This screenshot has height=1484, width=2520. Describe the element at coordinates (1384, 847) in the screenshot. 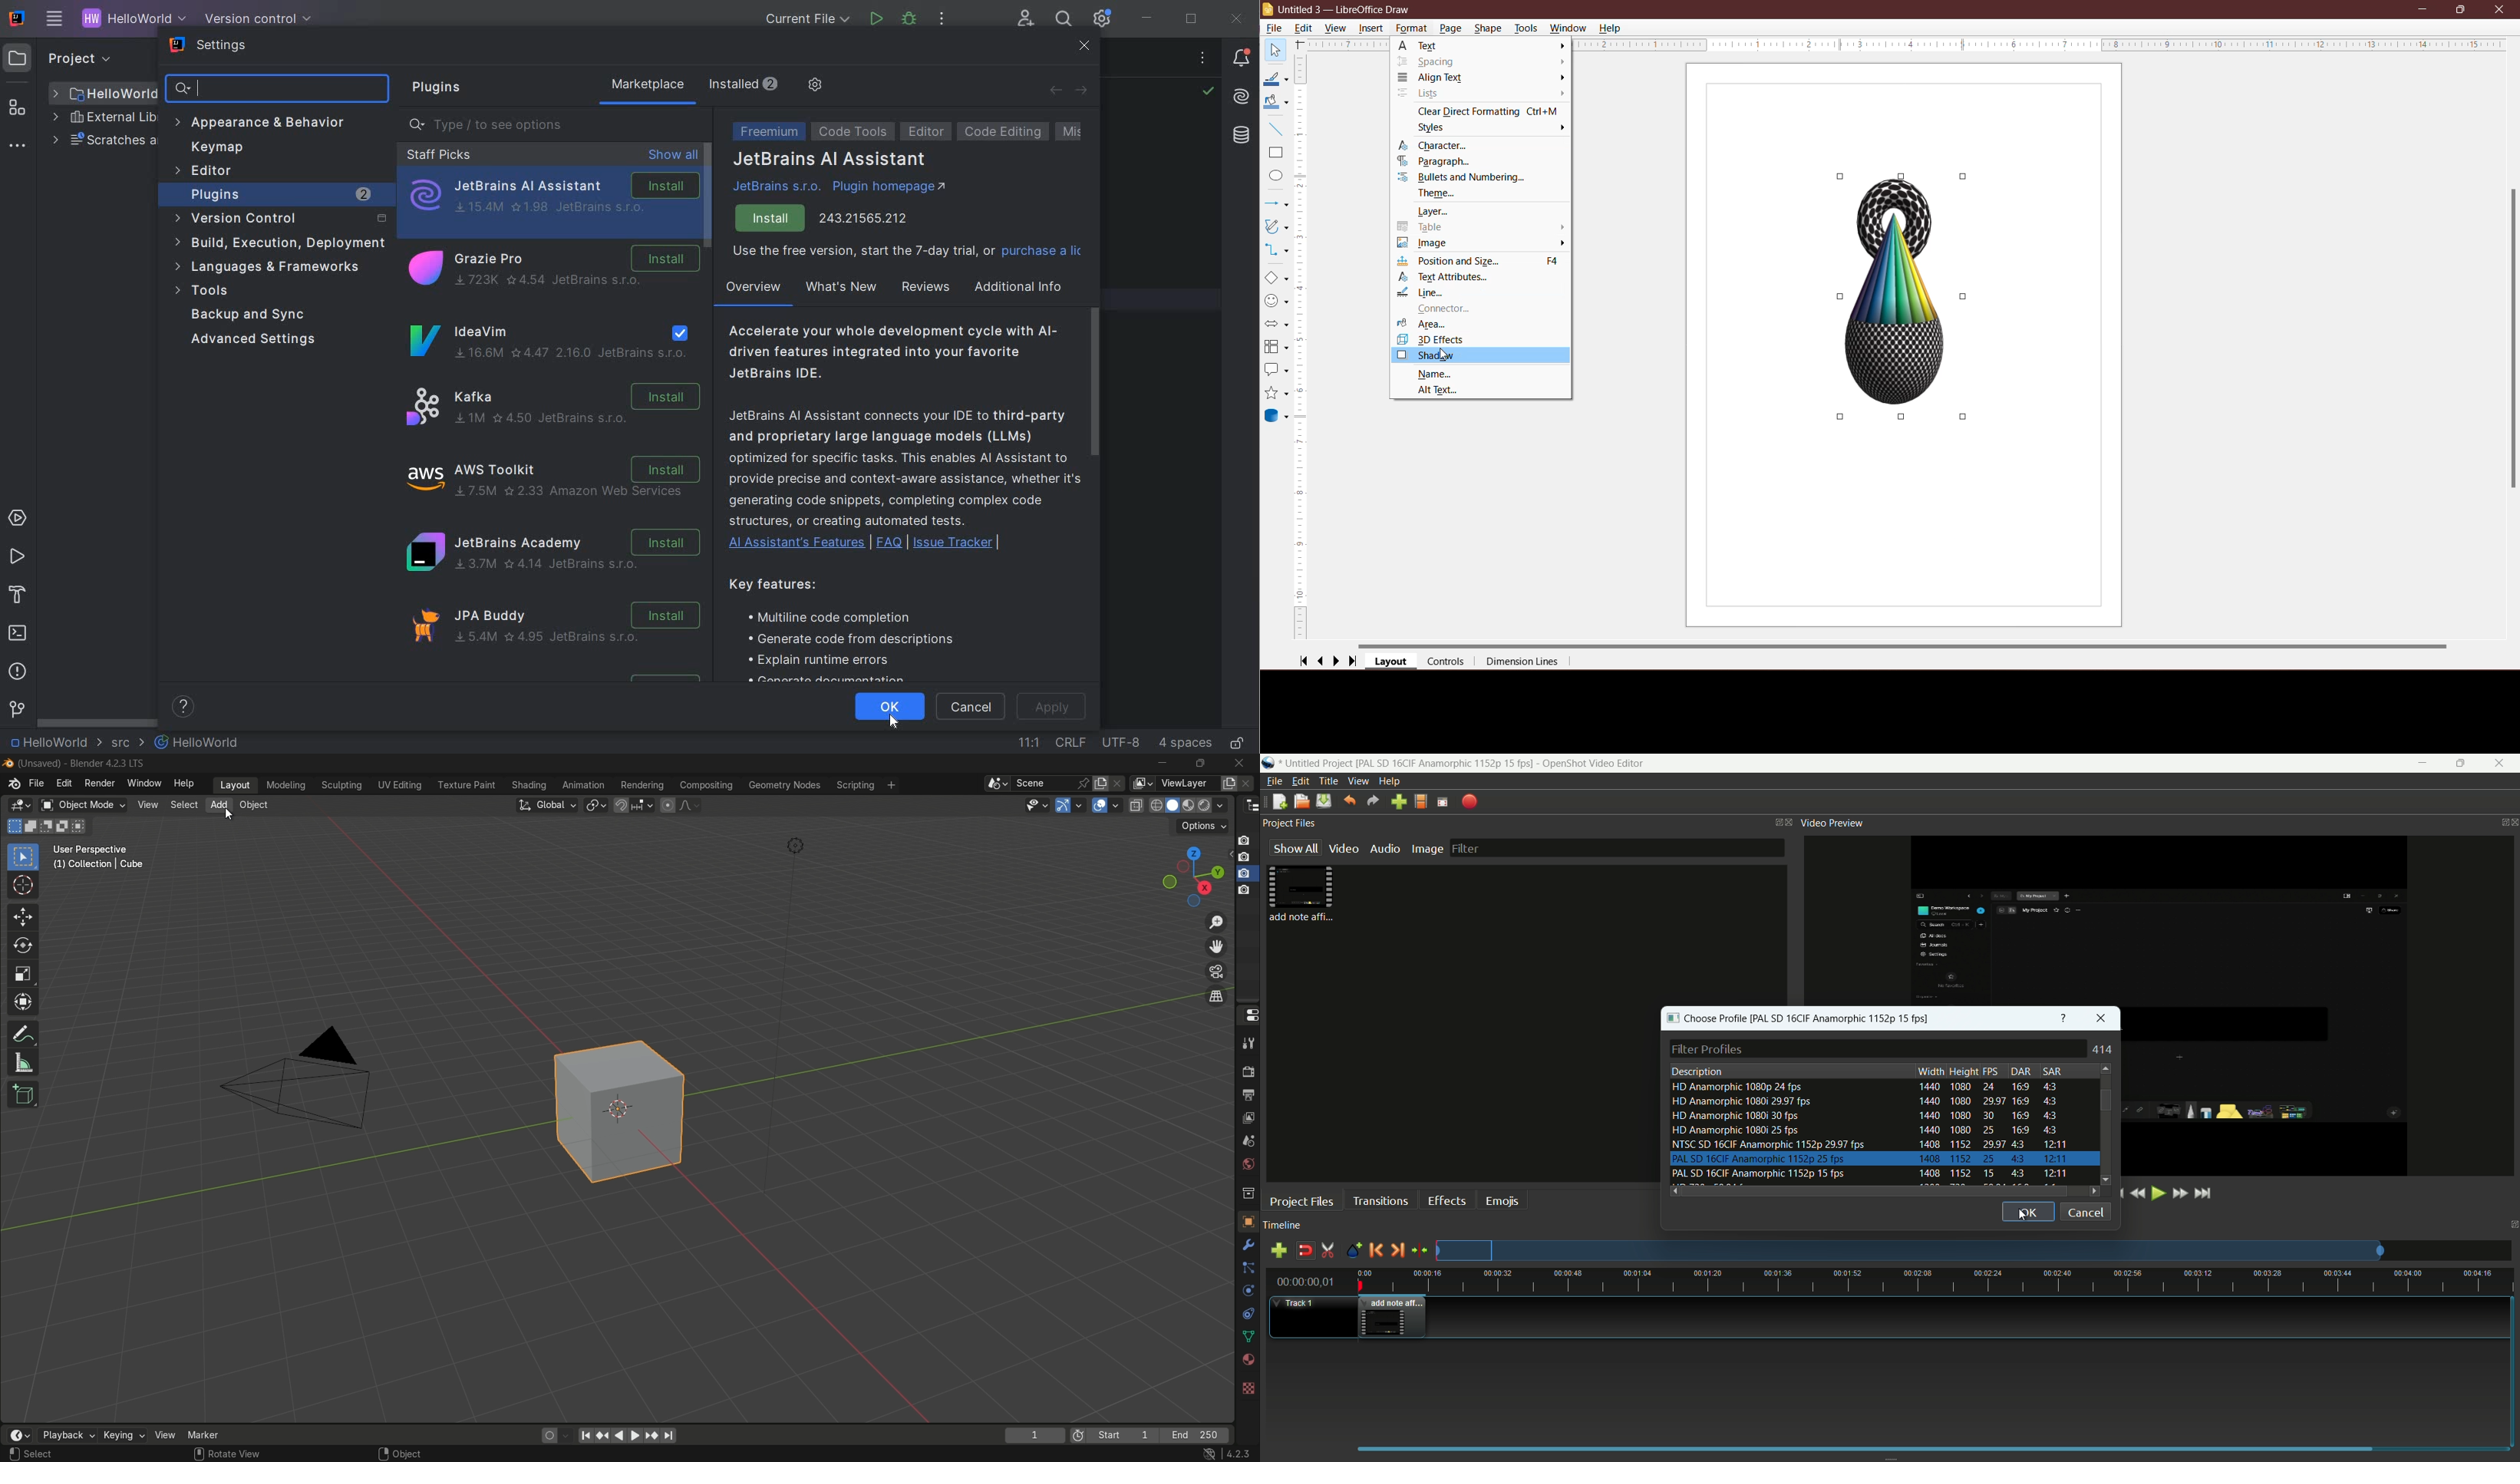

I see `audio` at that location.